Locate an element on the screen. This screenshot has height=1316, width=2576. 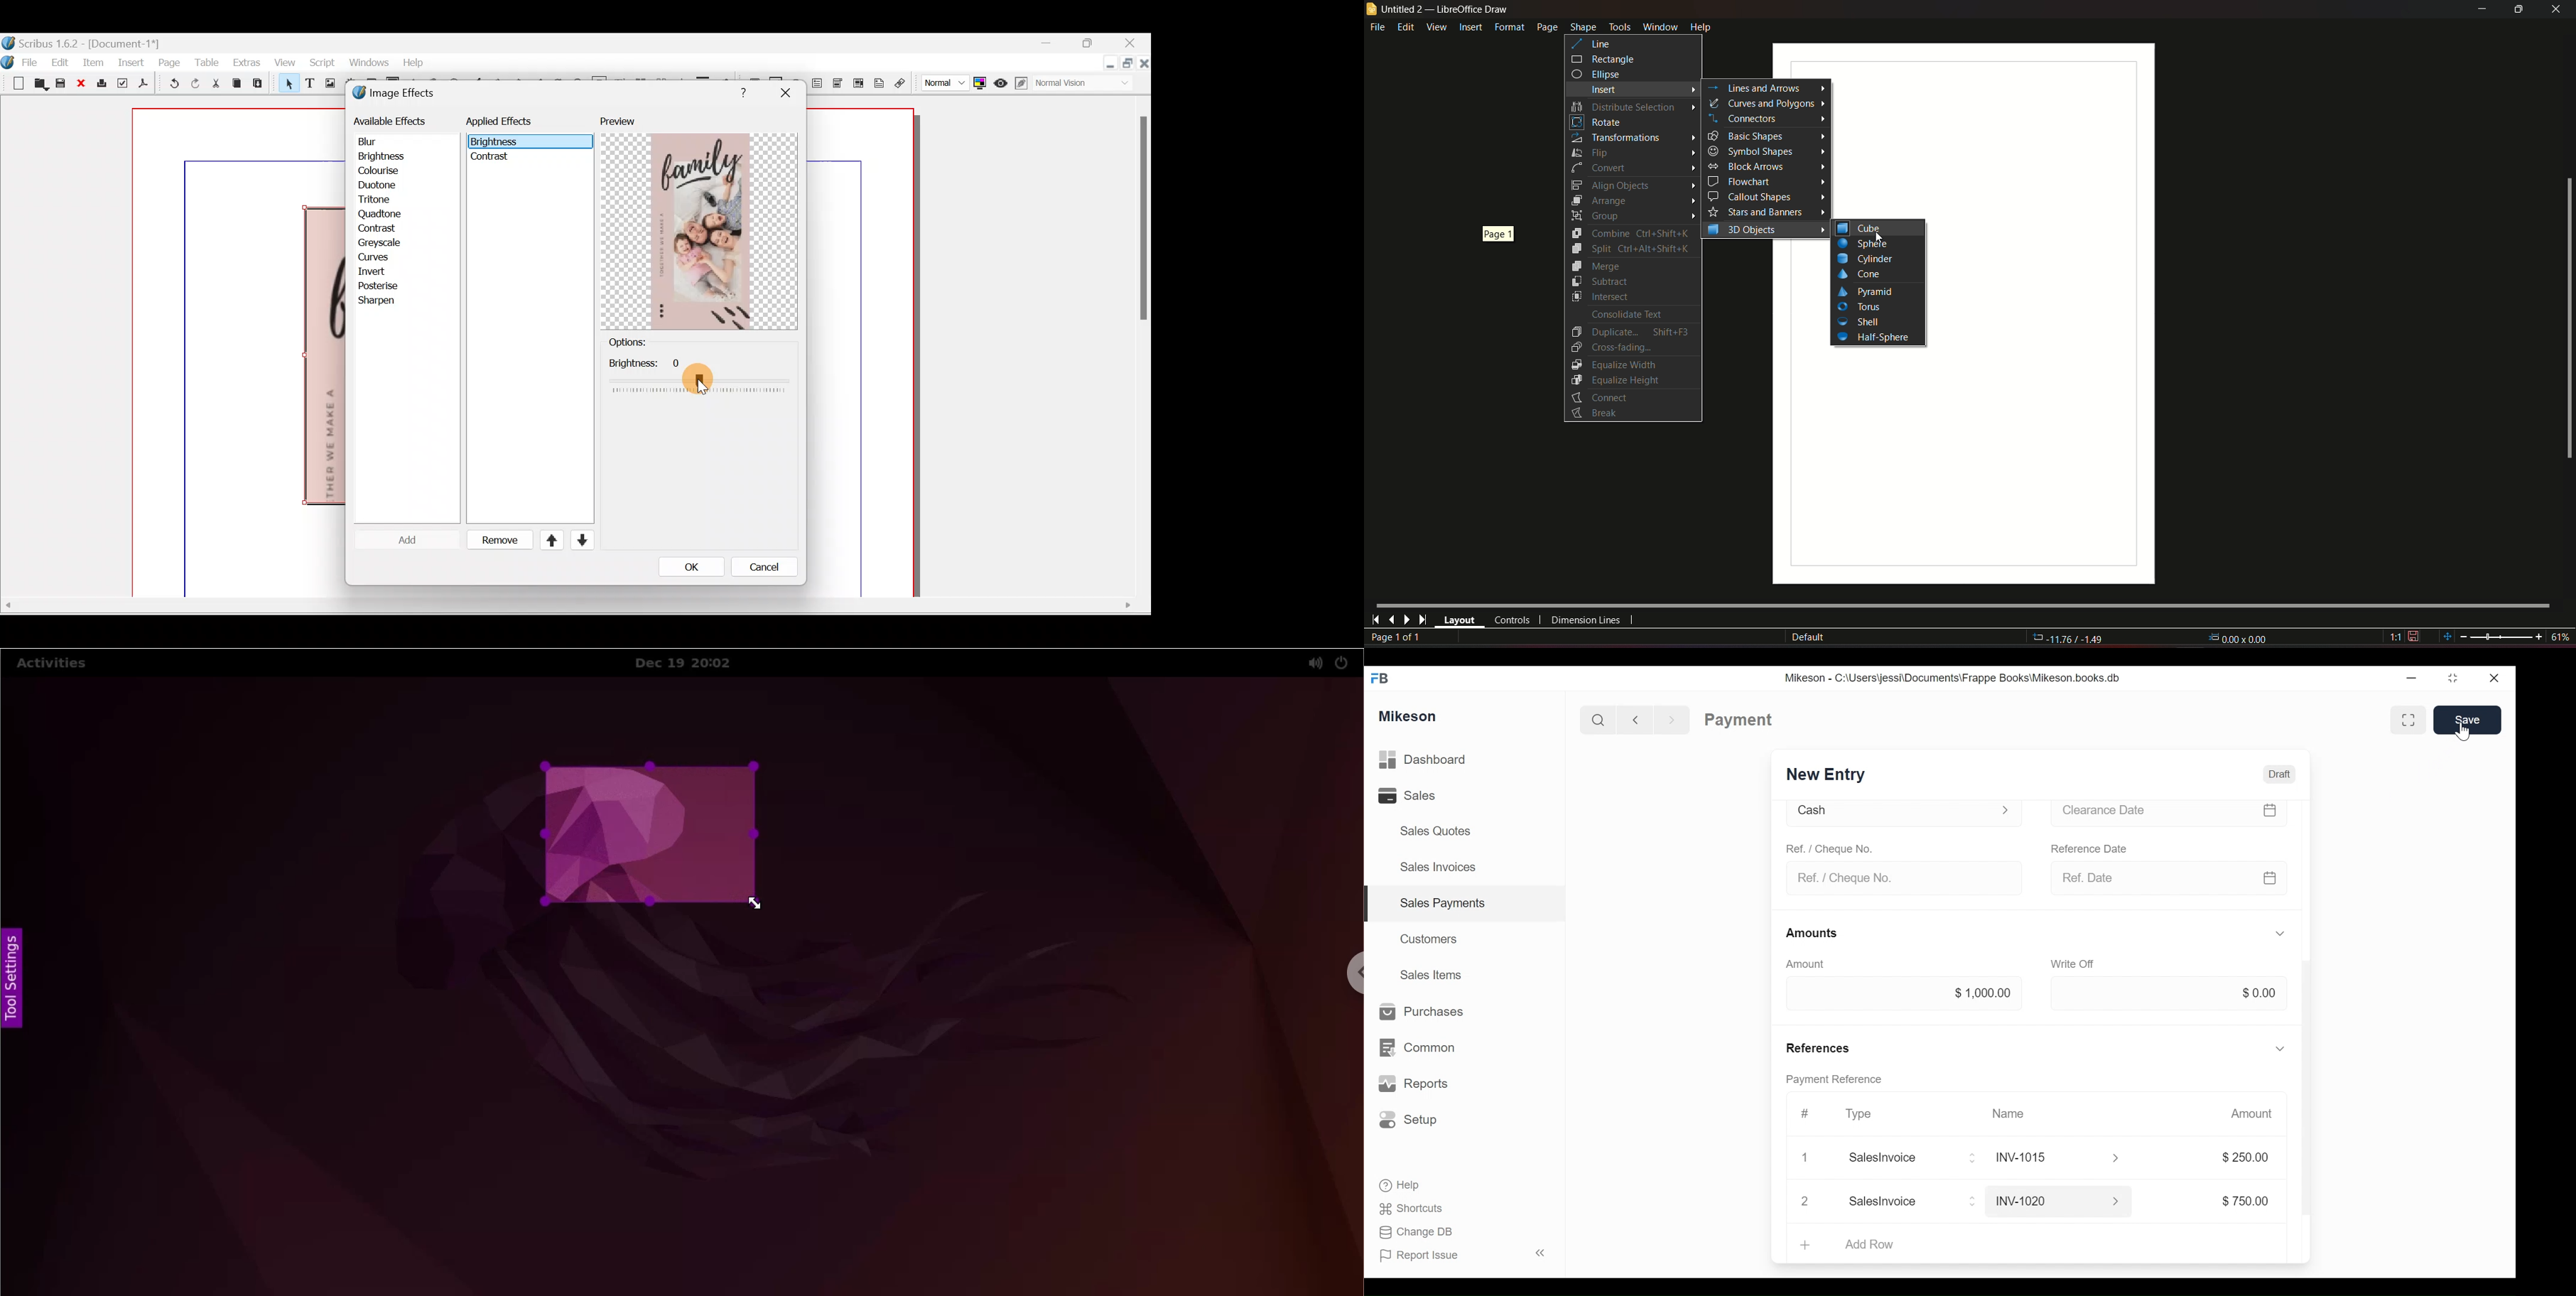
next page is located at coordinates (1406, 620).